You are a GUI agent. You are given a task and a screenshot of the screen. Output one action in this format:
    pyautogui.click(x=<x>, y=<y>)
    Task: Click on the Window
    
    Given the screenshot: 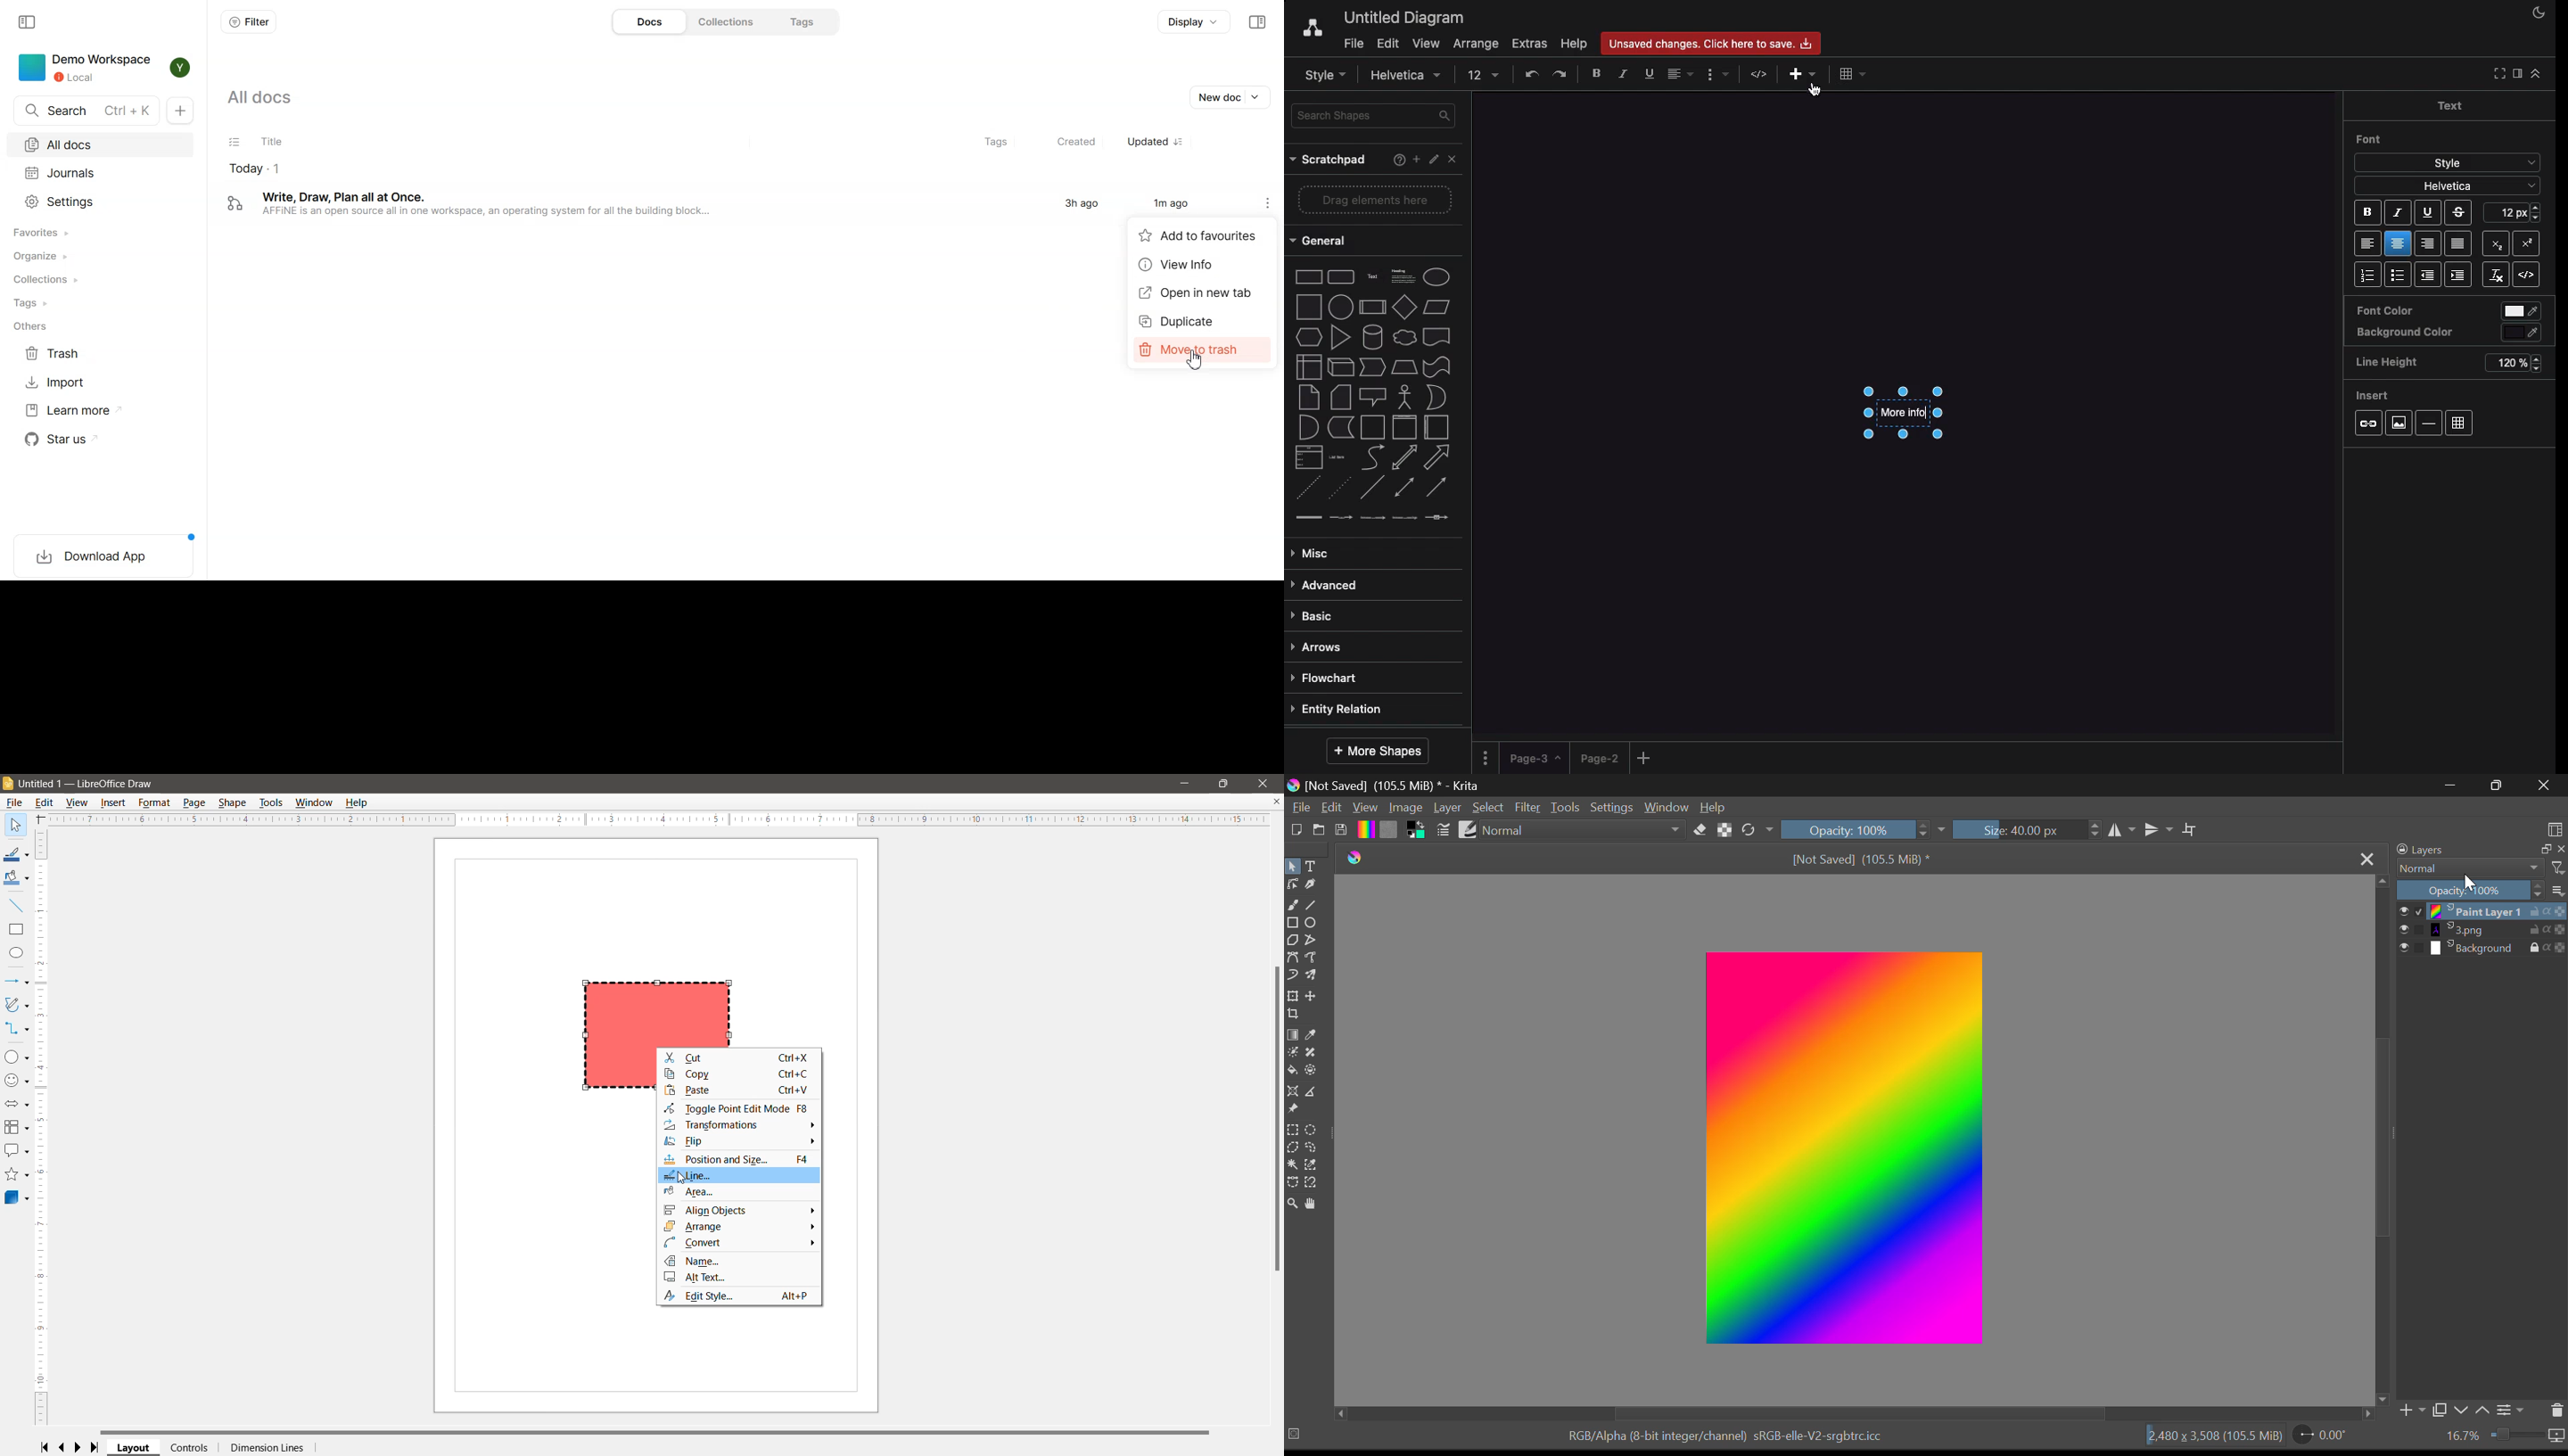 What is the action you would take?
    pyautogui.click(x=312, y=803)
    